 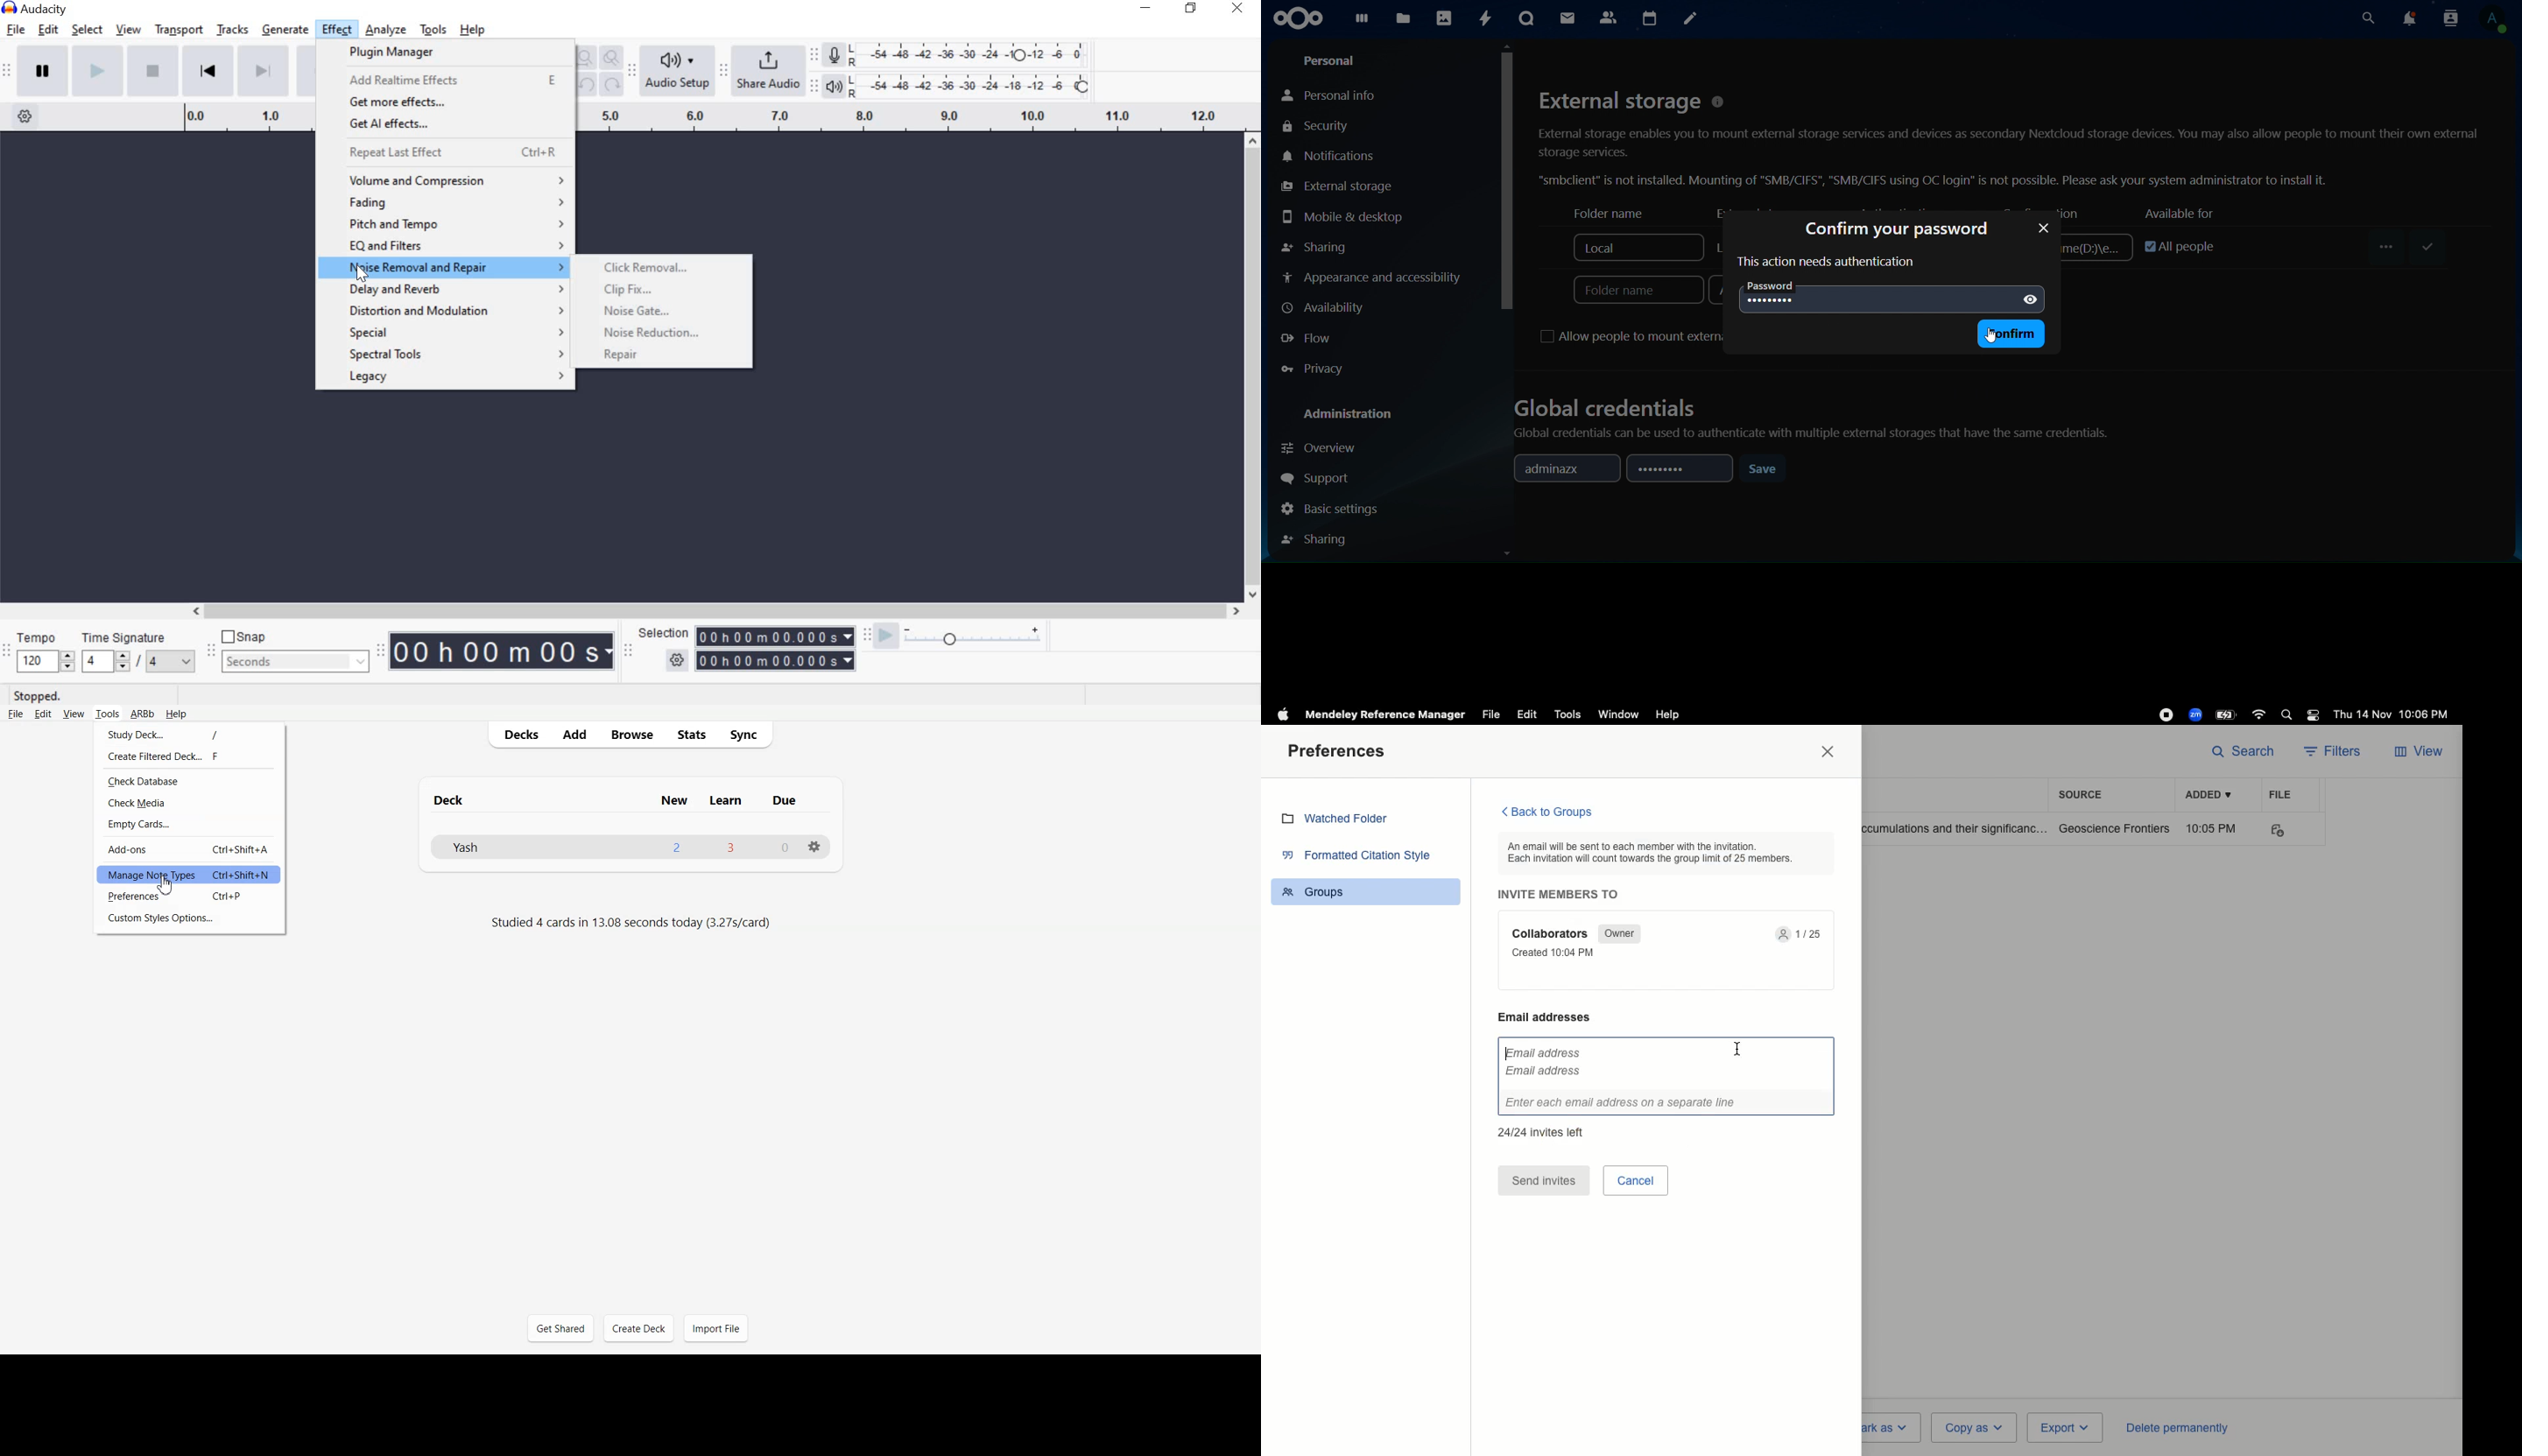 I want to click on Delete permanently, so click(x=2174, y=1427).